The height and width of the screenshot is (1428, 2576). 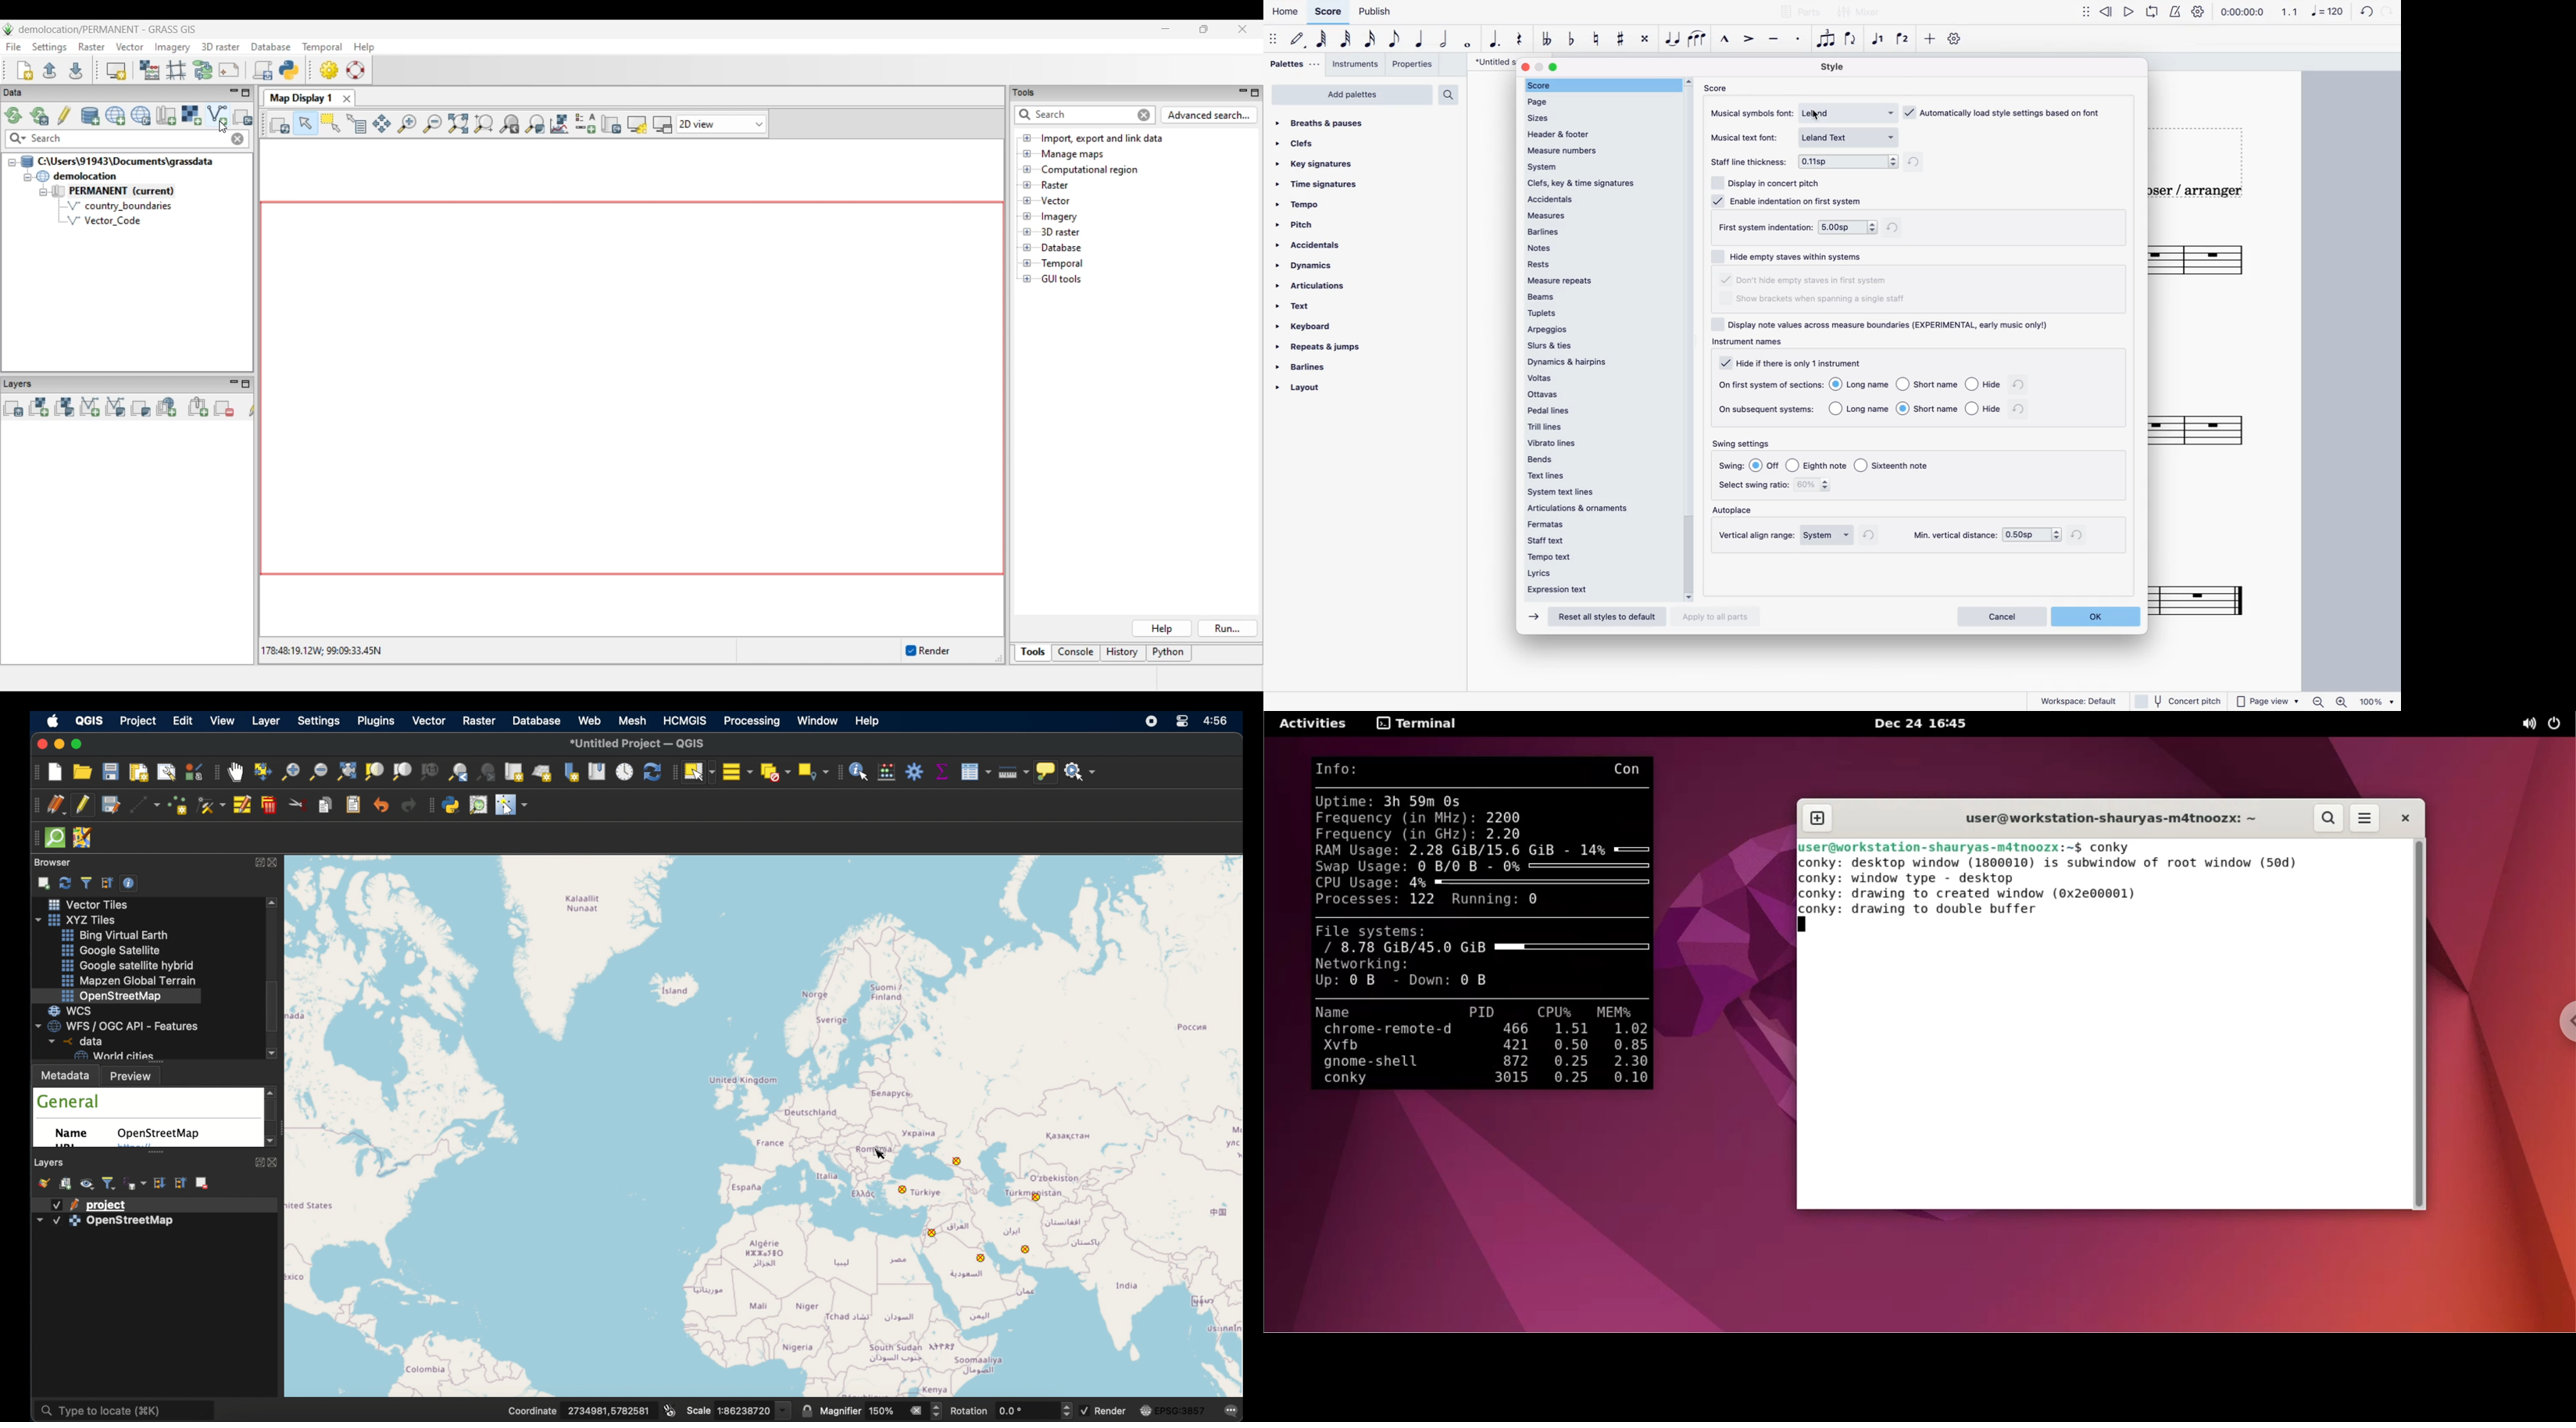 What do you see at coordinates (2107, 9) in the screenshot?
I see `back` at bounding box center [2107, 9].